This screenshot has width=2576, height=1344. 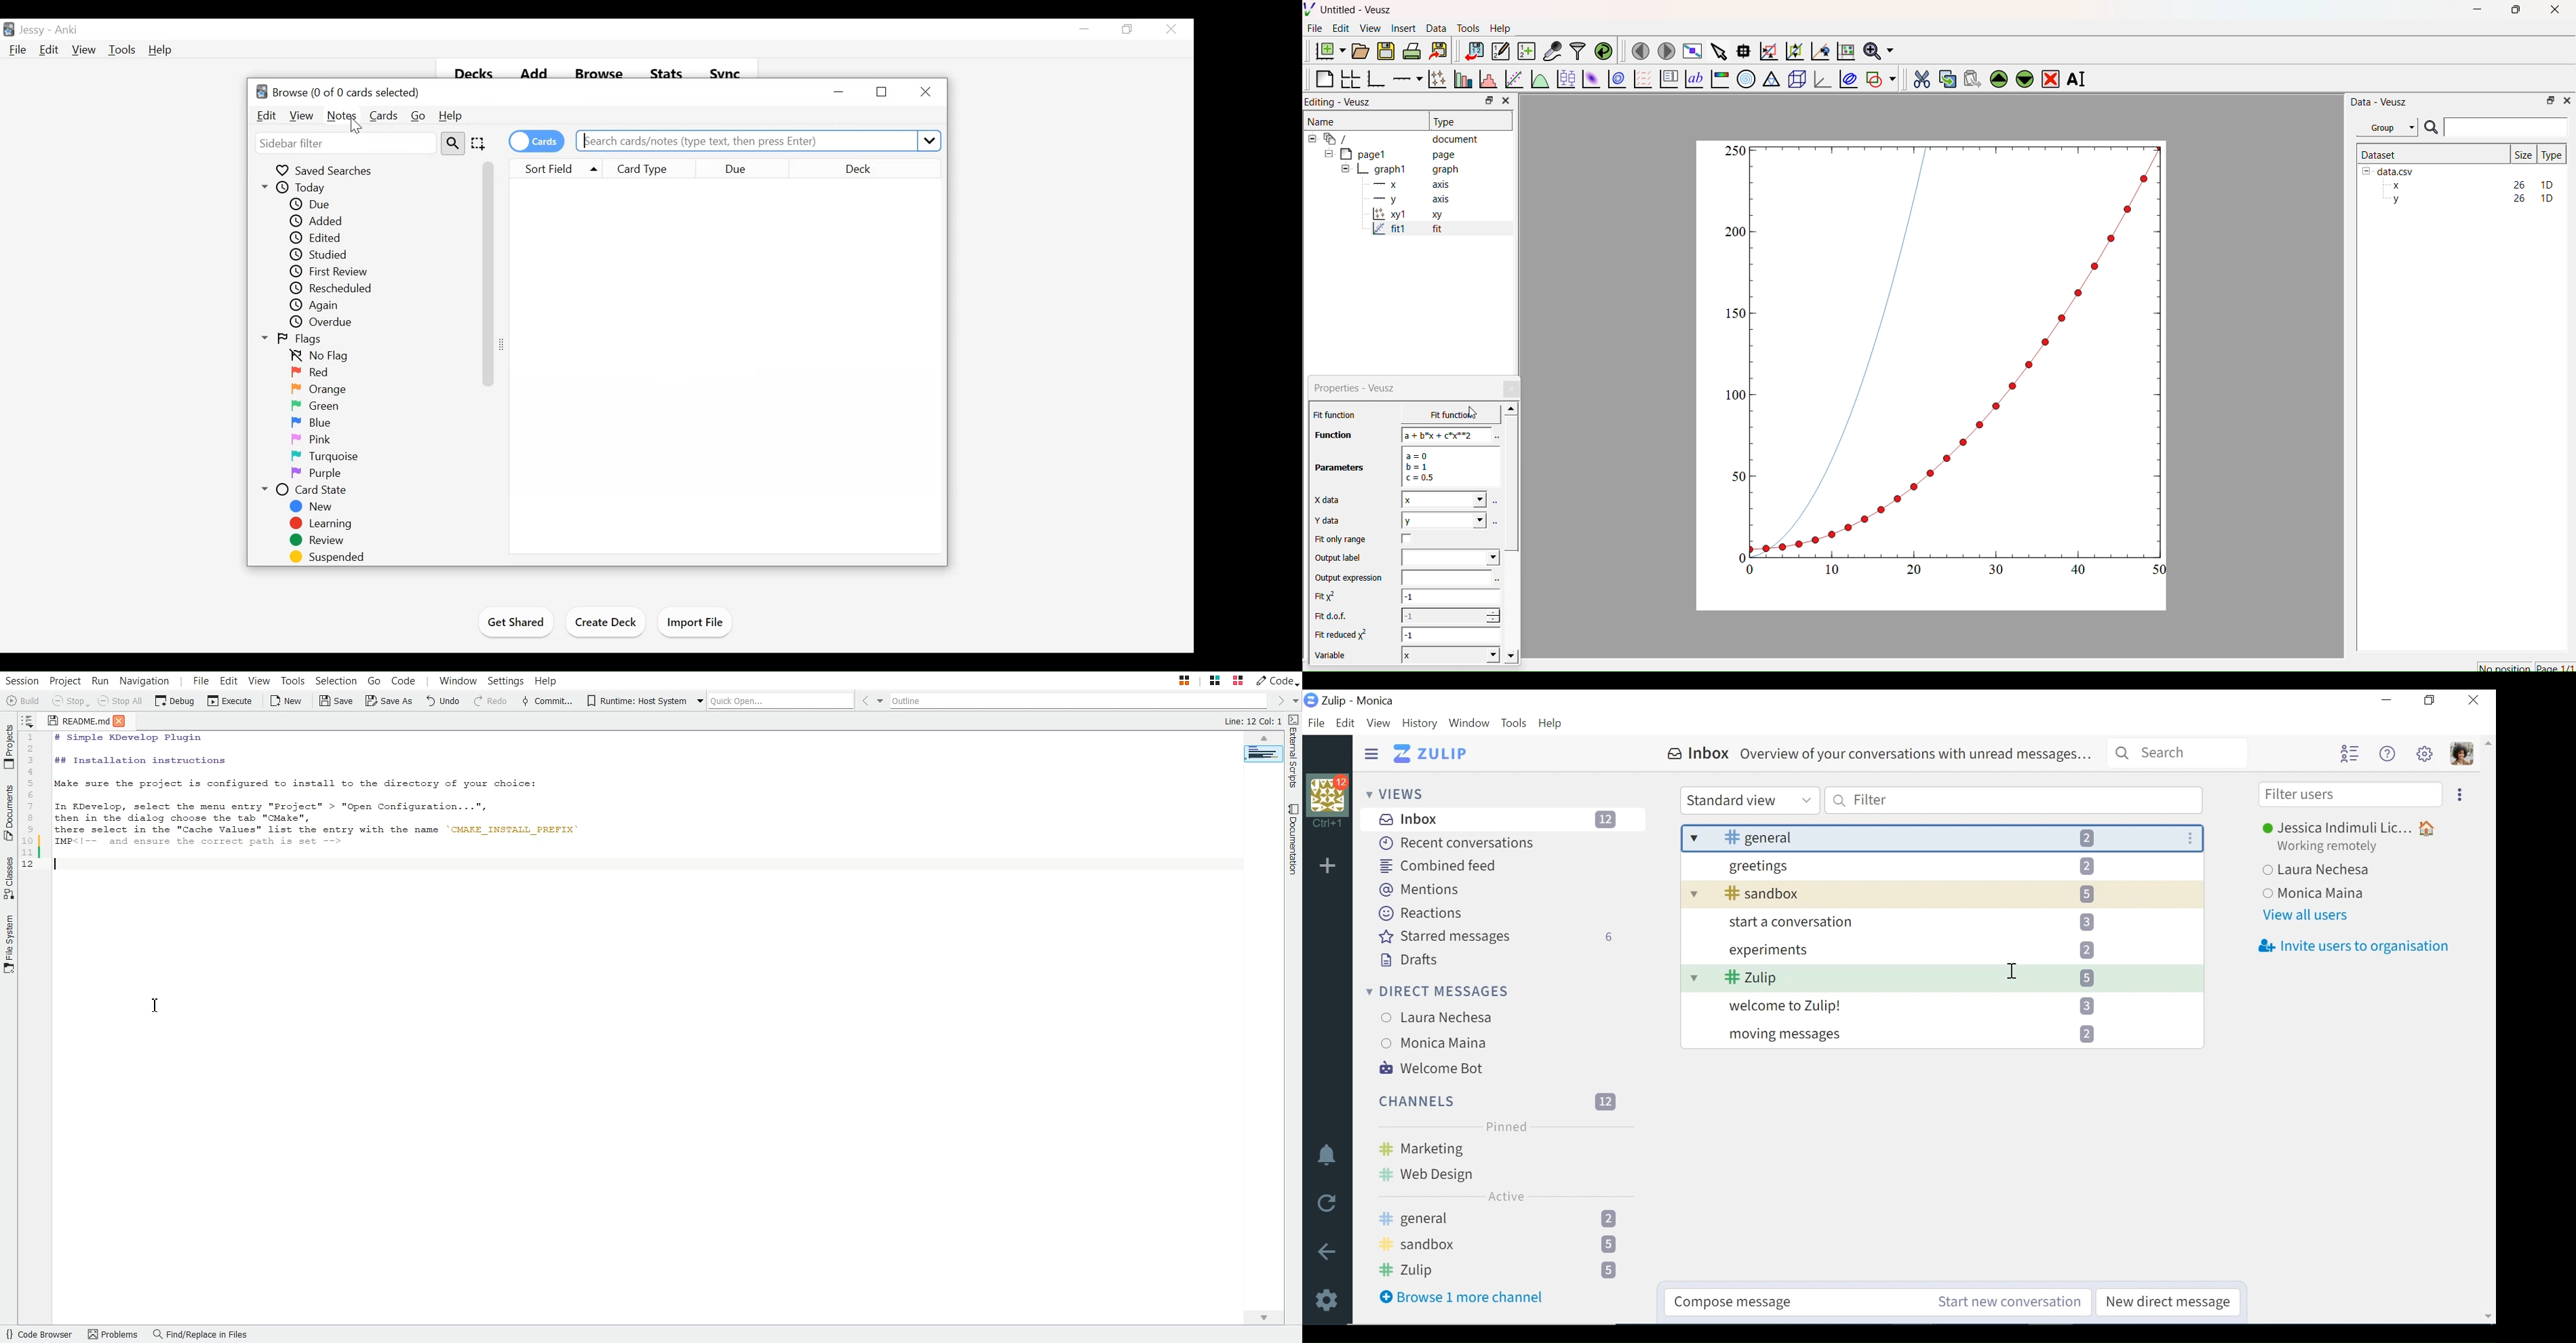 I want to click on Find/Replace in Files, so click(x=201, y=1334).